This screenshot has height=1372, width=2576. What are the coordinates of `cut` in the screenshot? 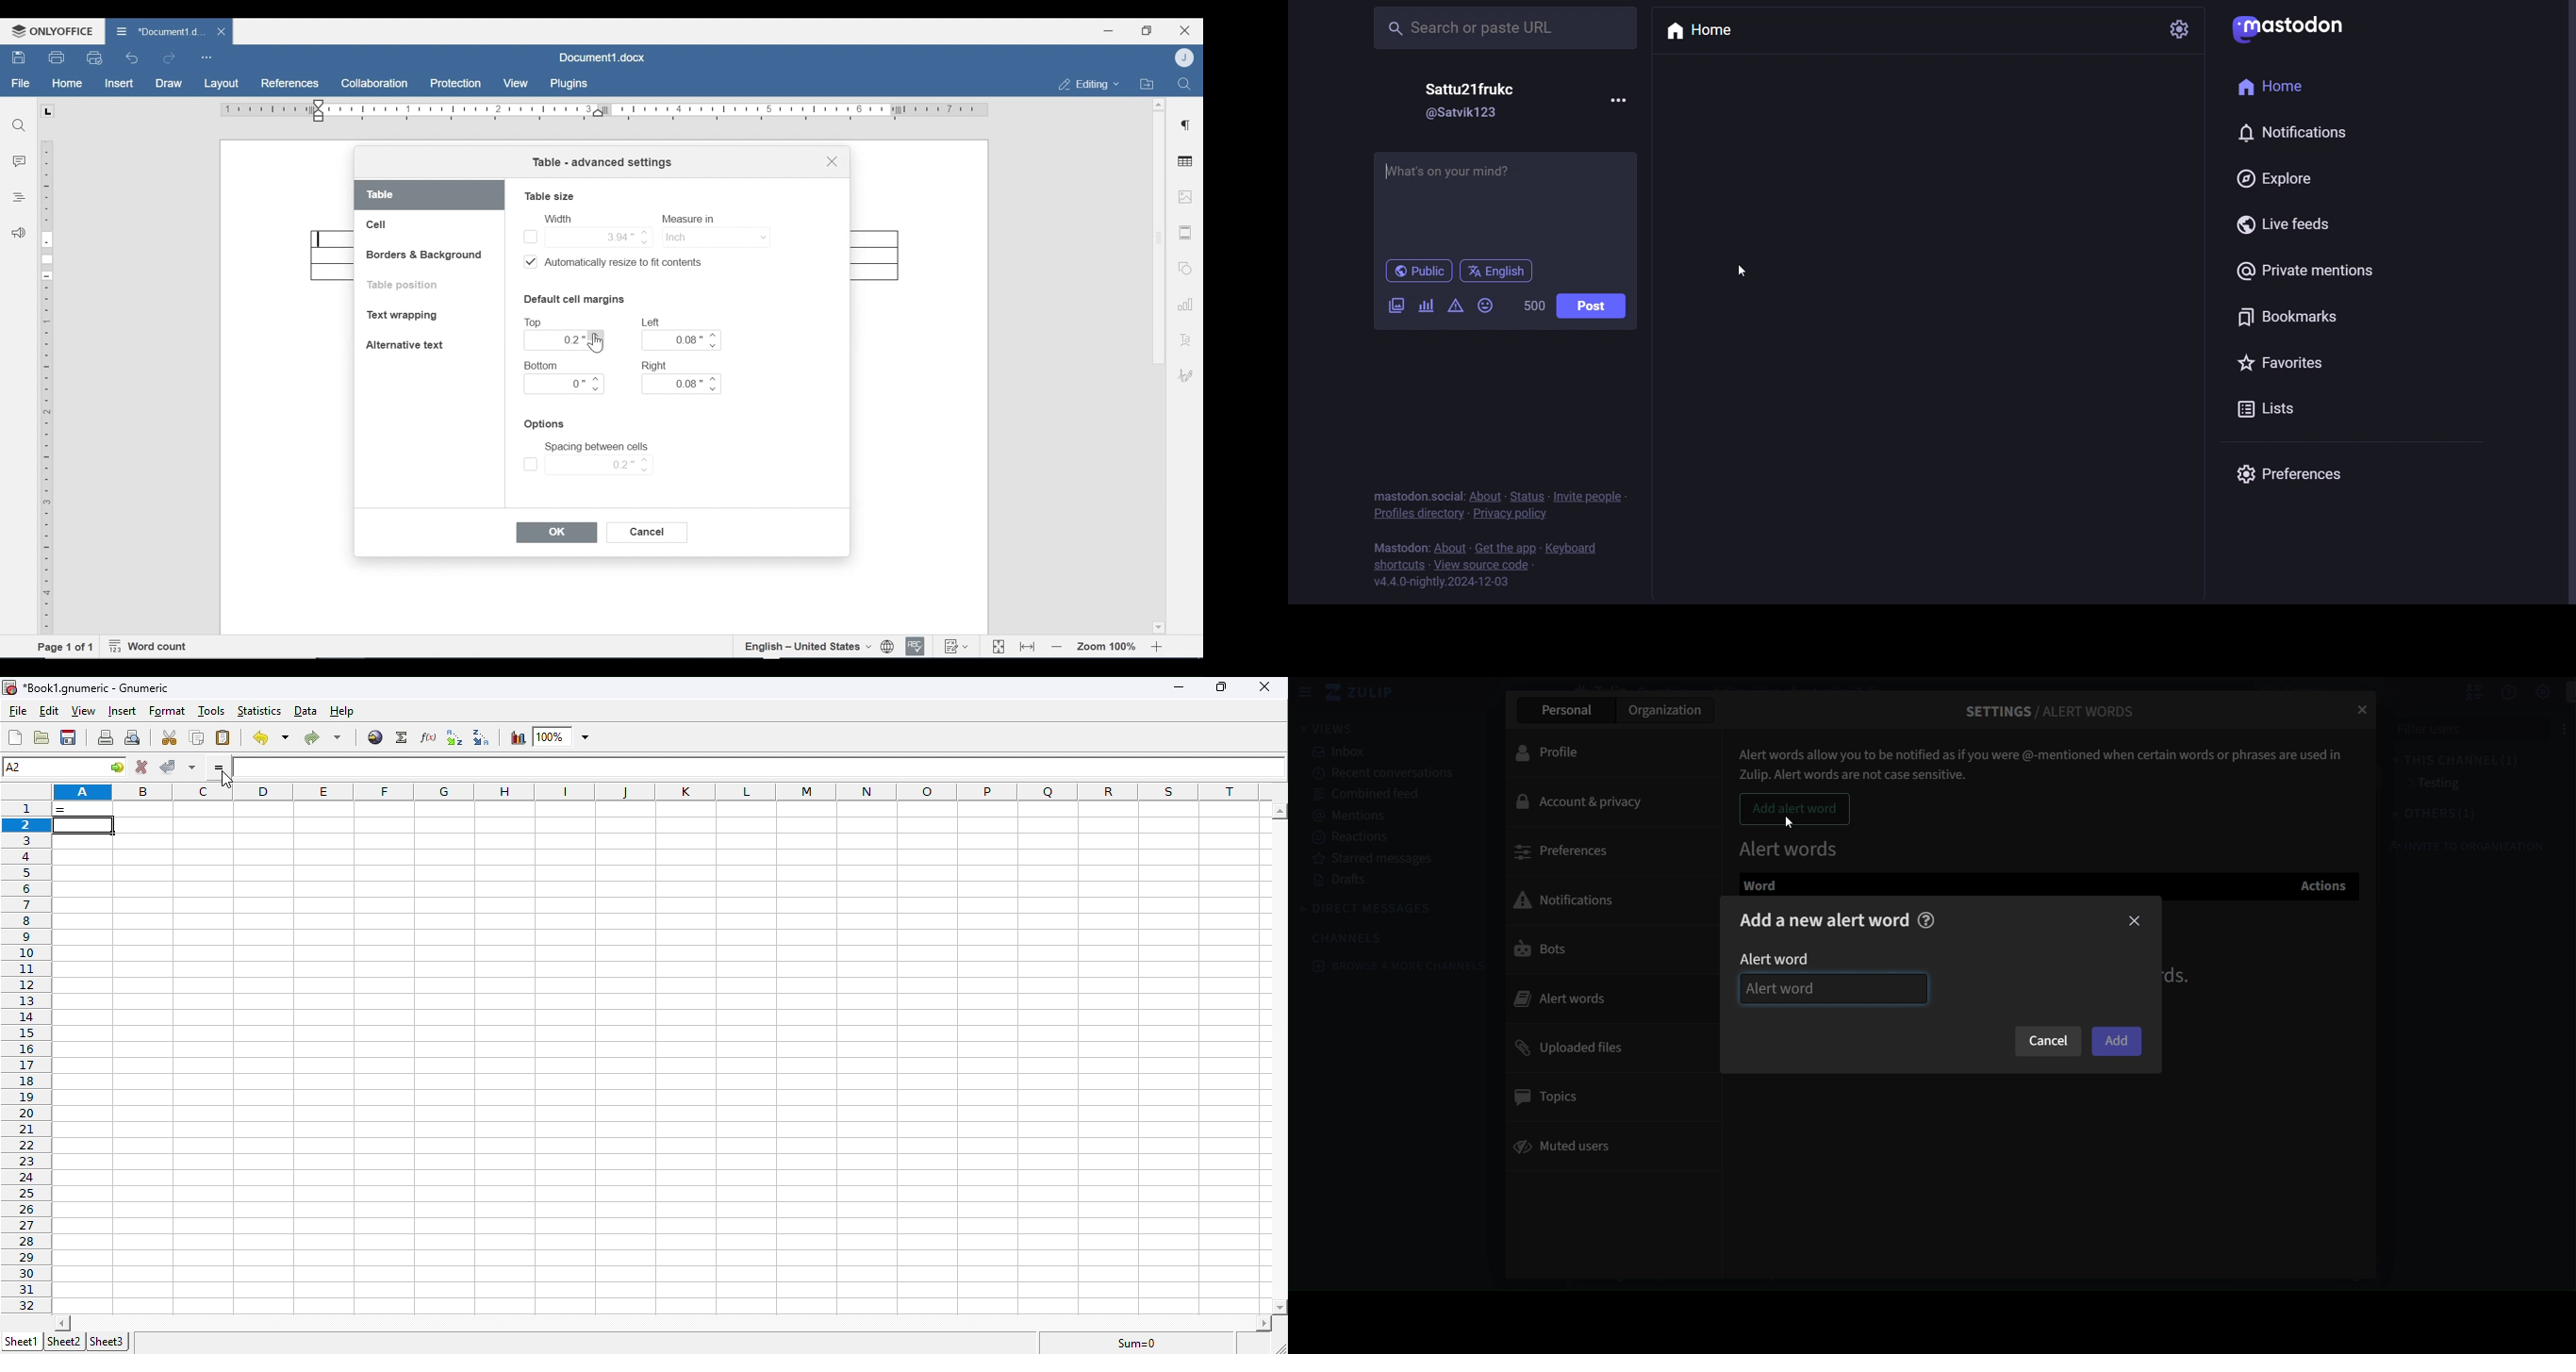 It's located at (171, 739).